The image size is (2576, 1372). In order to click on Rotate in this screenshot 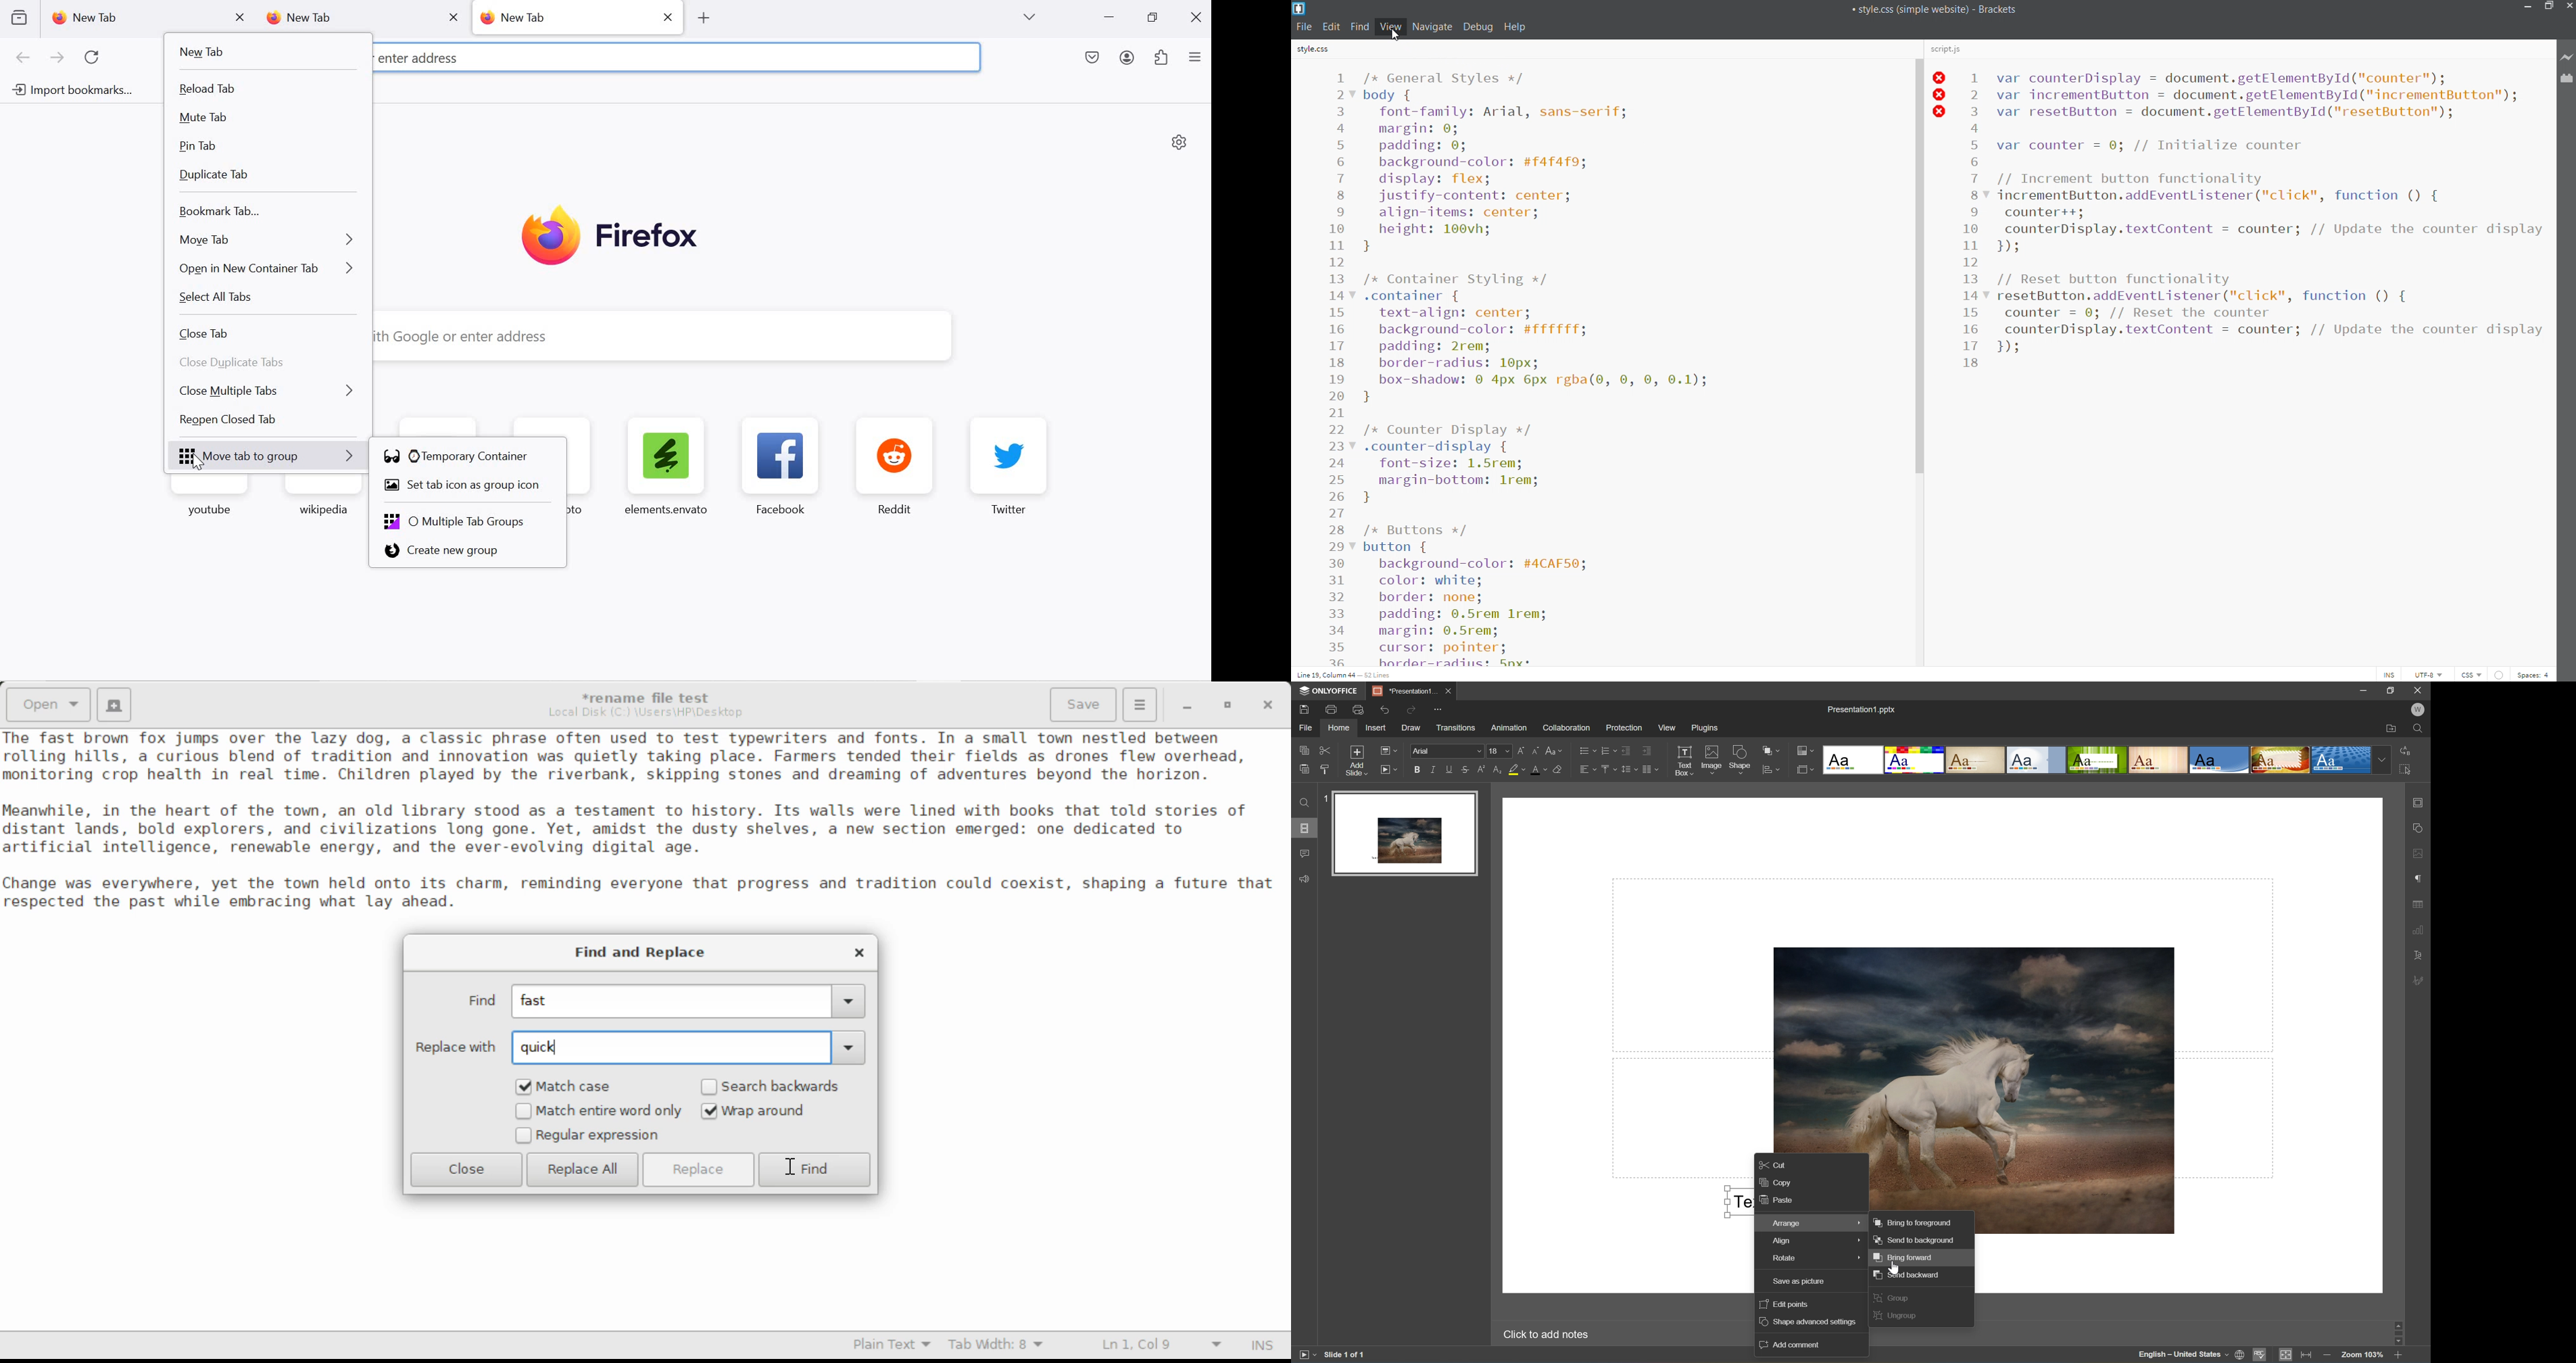, I will do `click(1809, 1260)`.